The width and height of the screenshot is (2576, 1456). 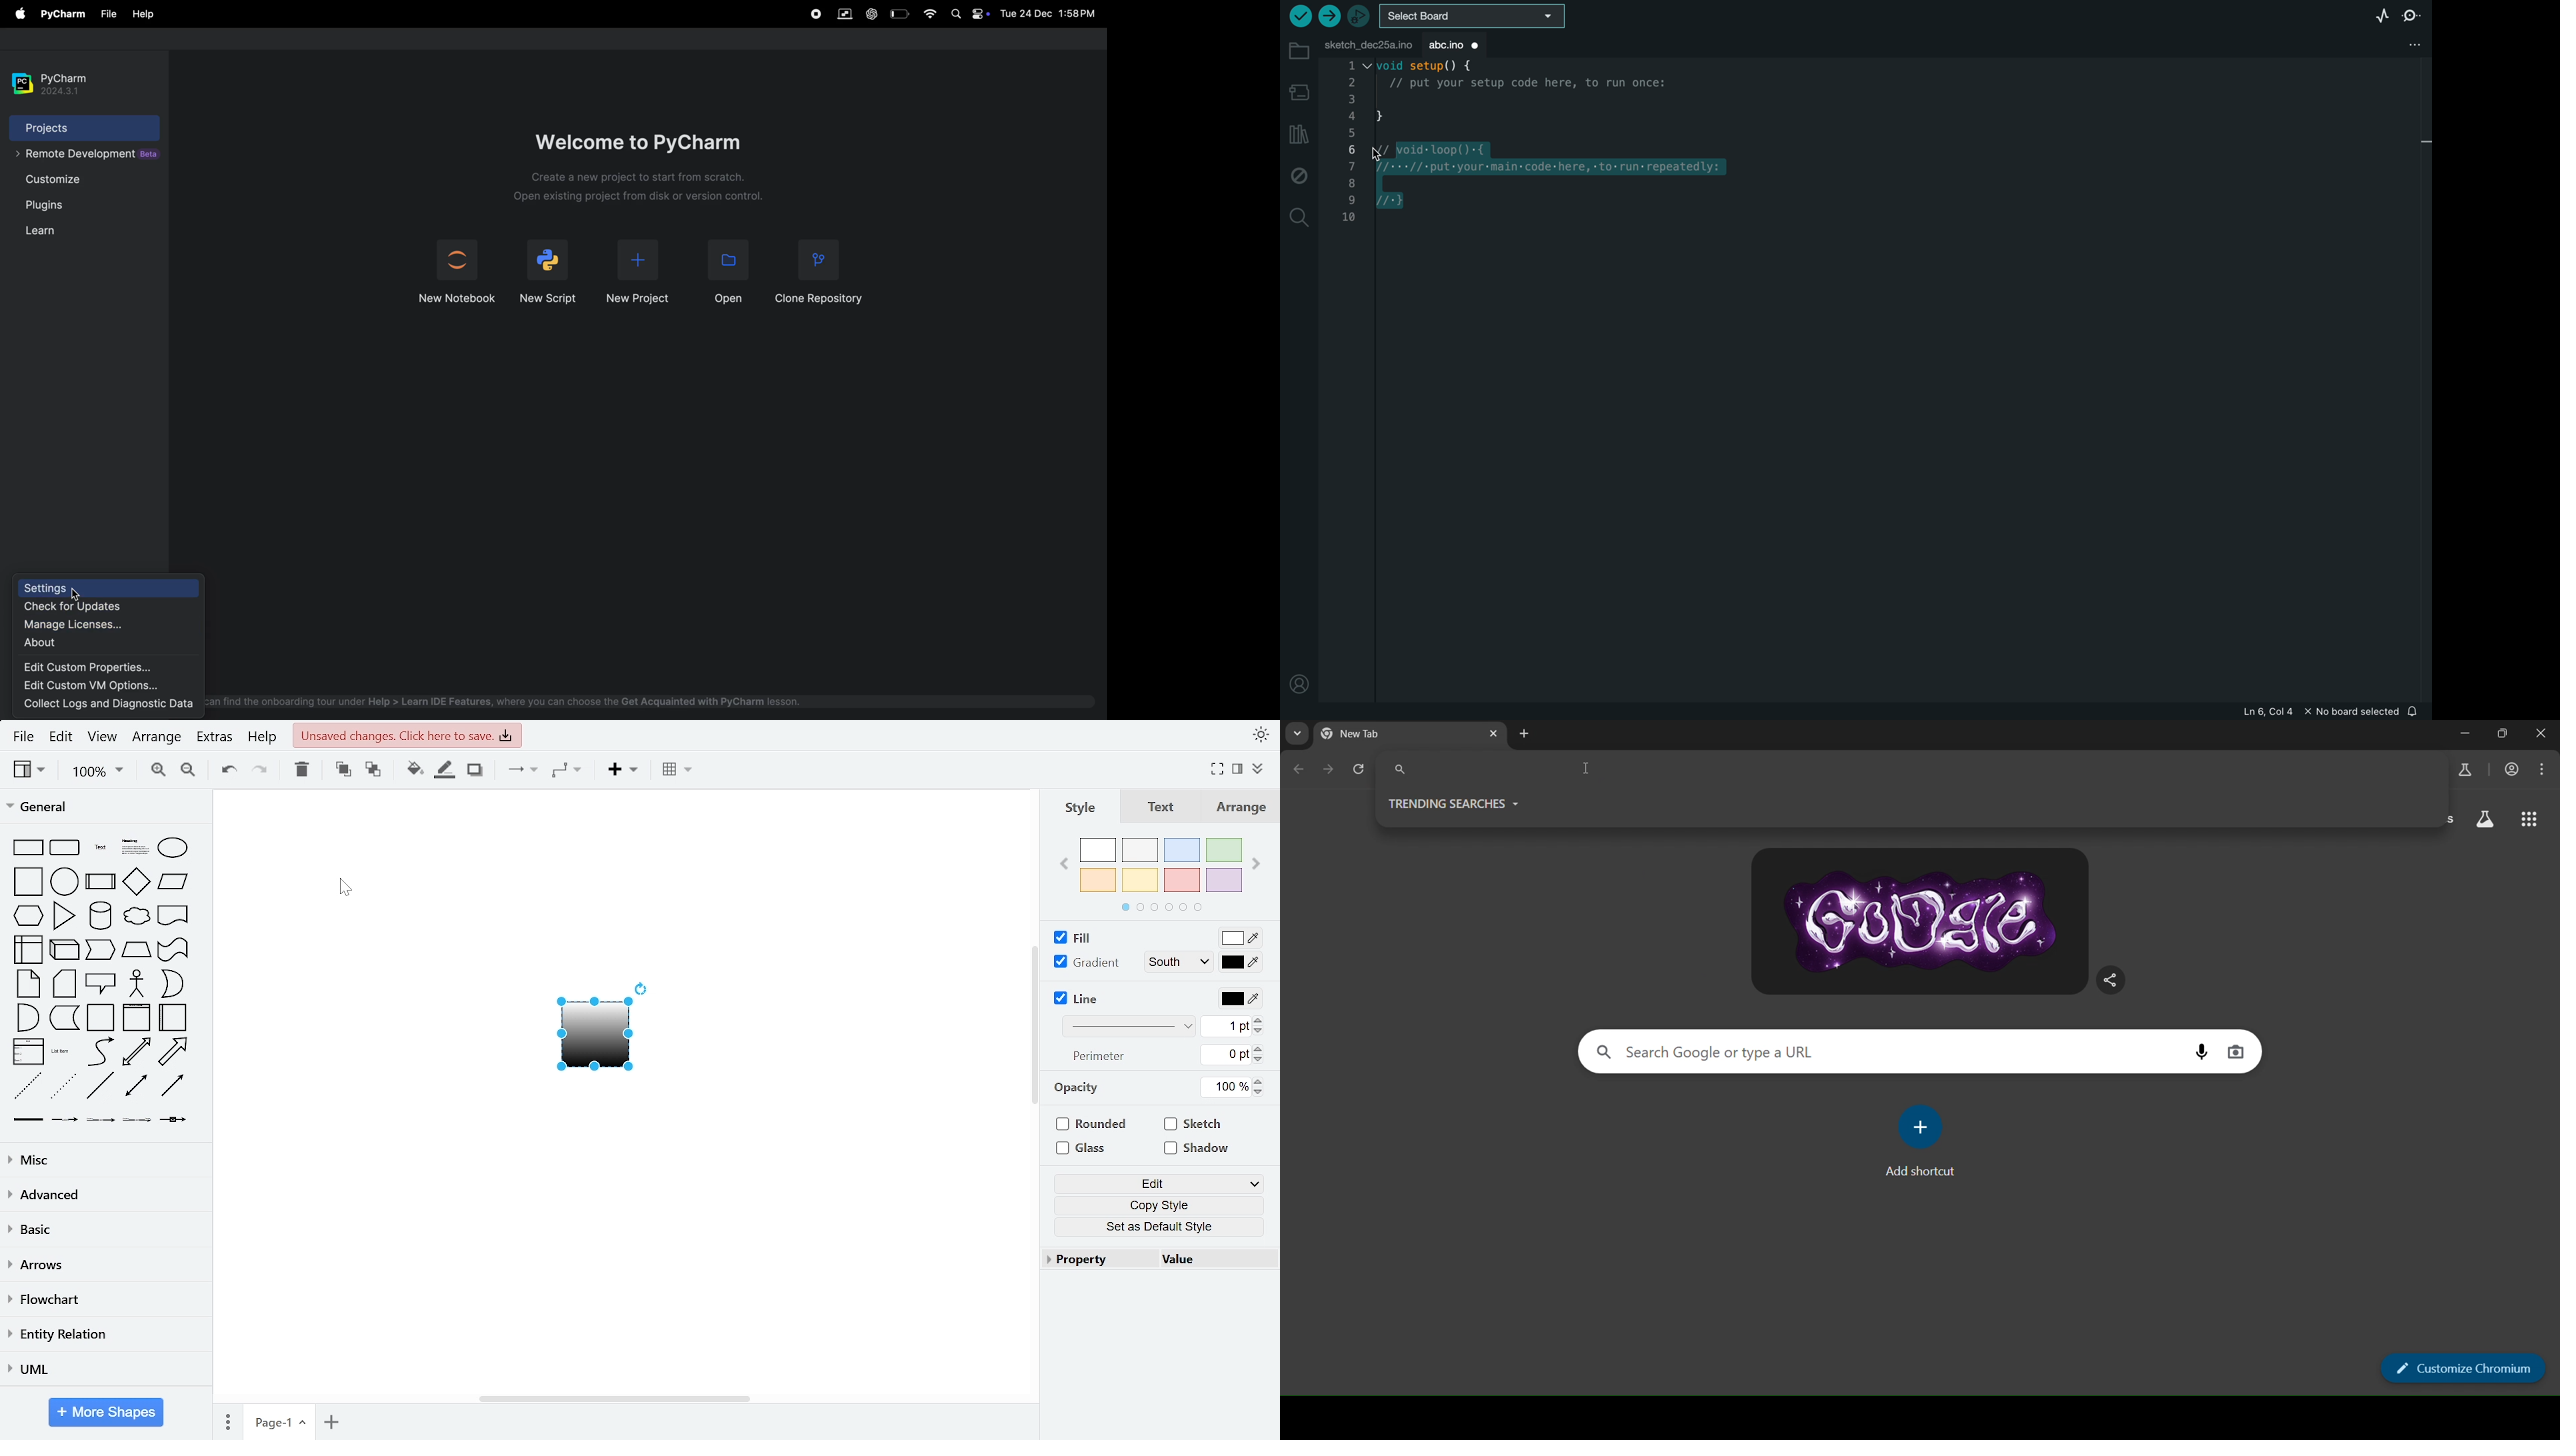 I want to click on property, so click(x=1097, y=1261).